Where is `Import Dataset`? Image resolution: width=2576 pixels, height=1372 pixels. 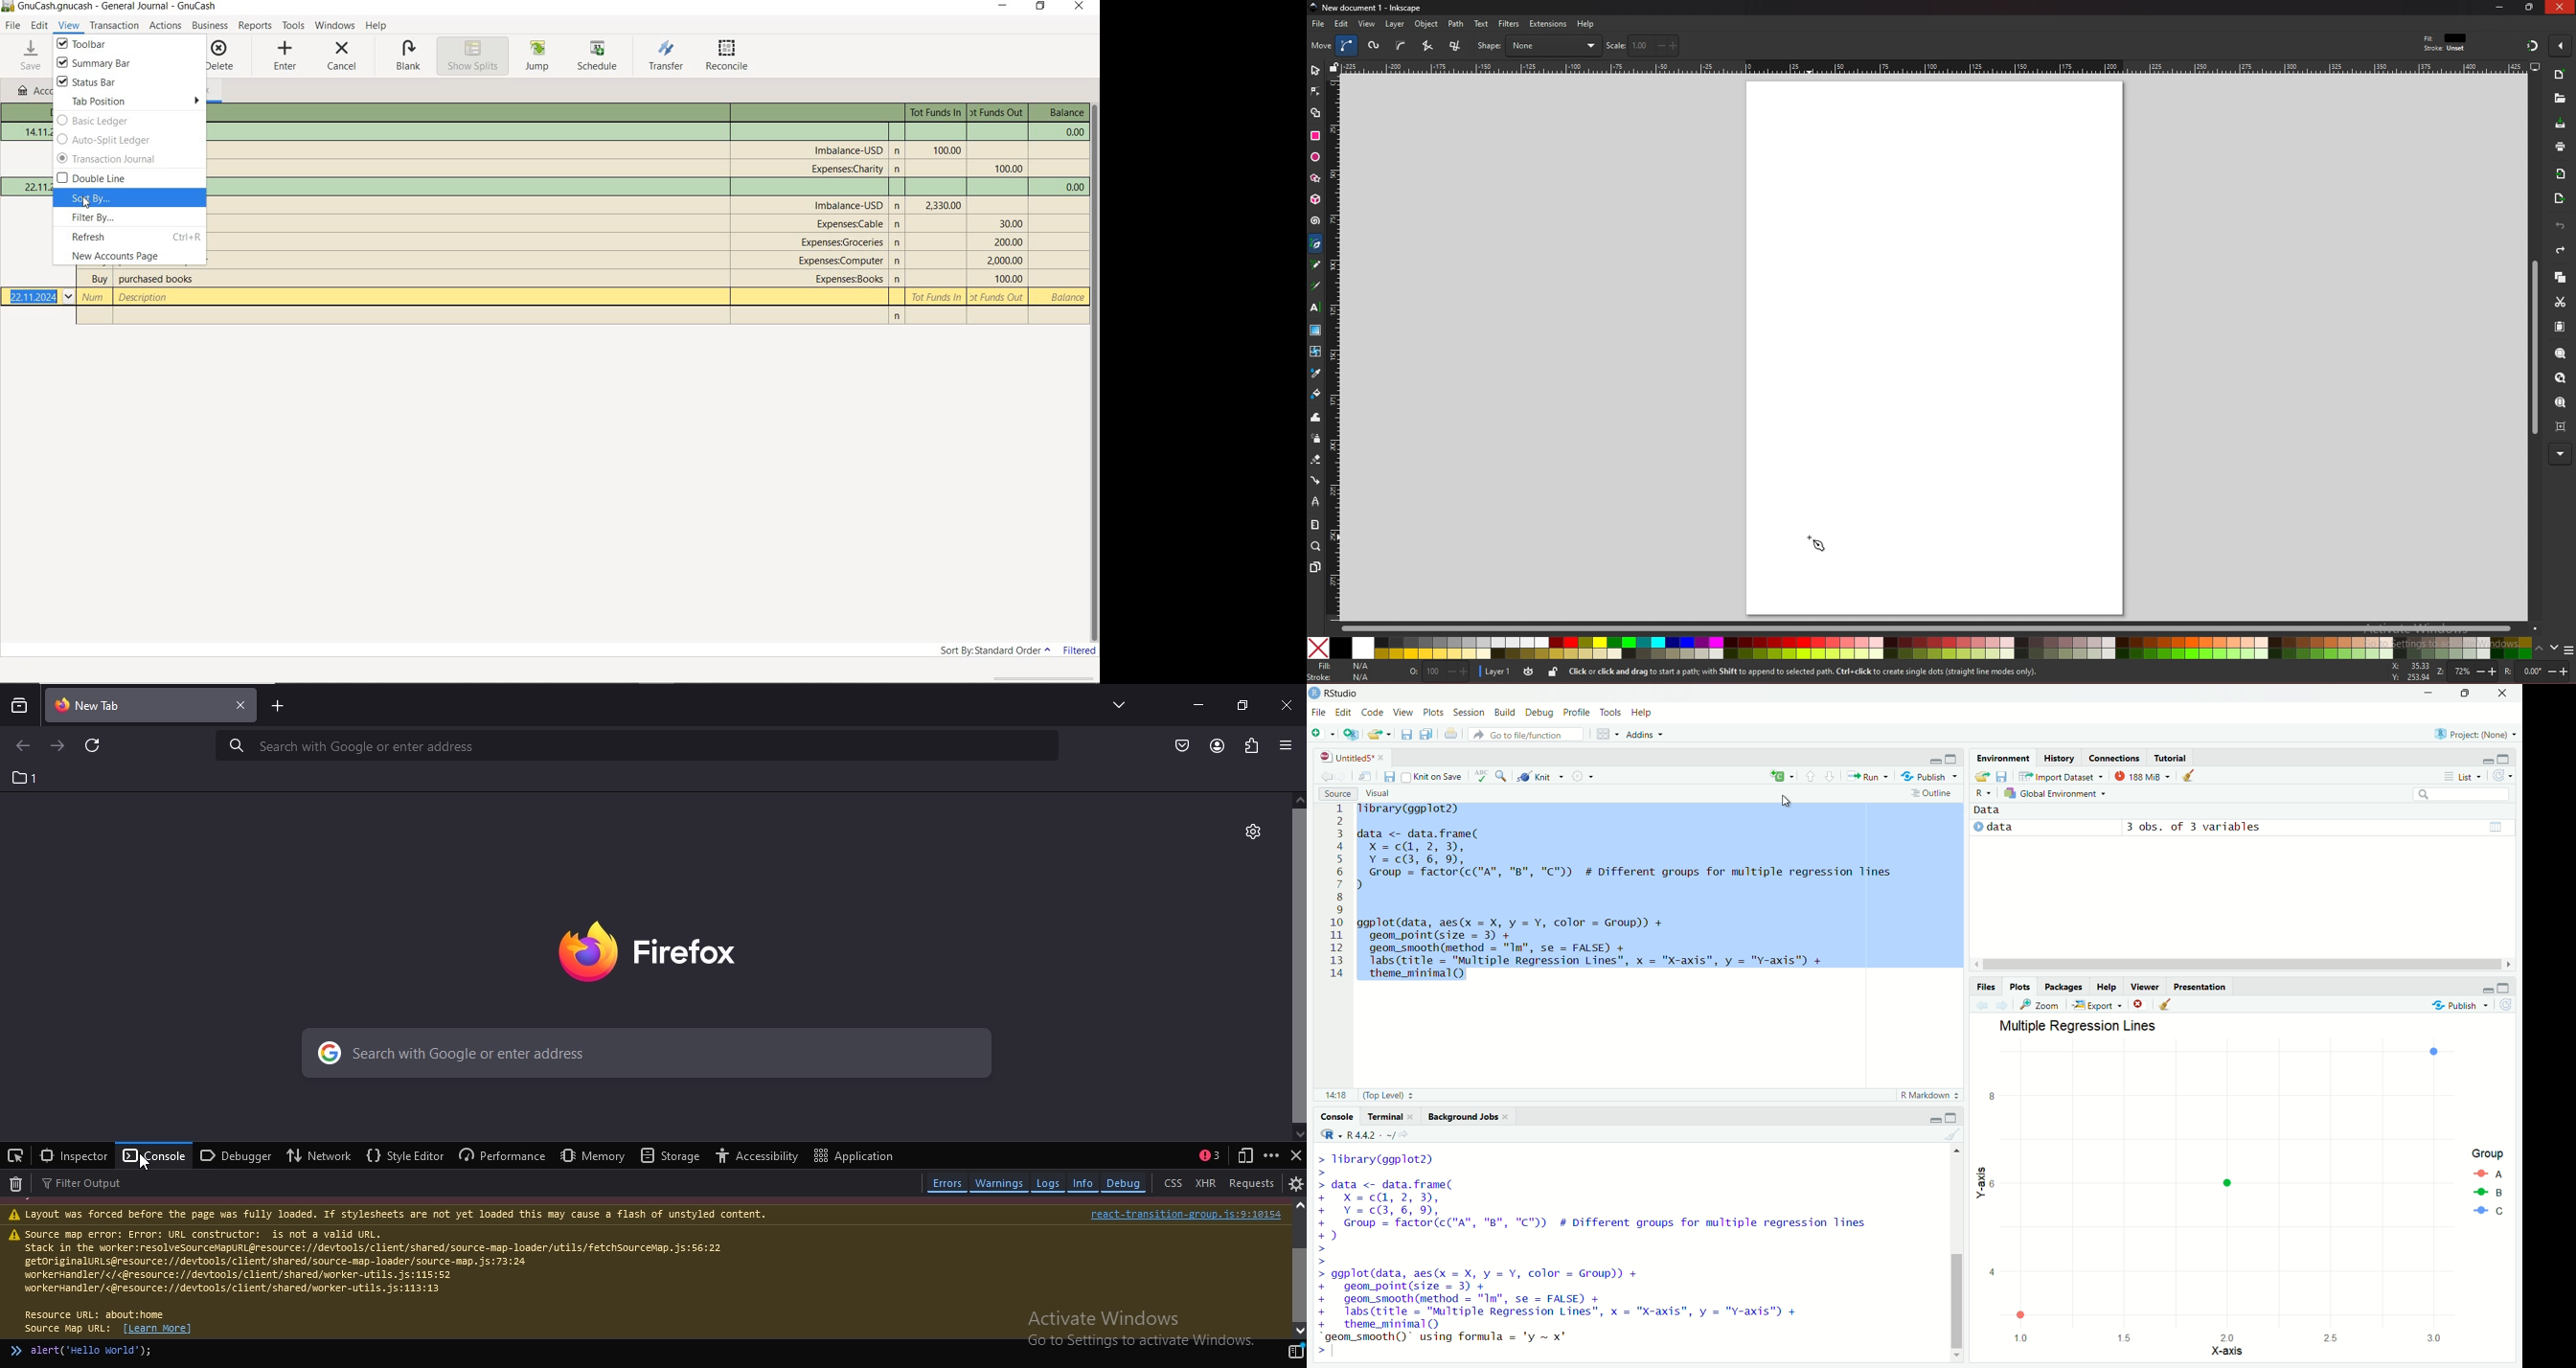
Import Dataset is located at coordinates (2058, 776).